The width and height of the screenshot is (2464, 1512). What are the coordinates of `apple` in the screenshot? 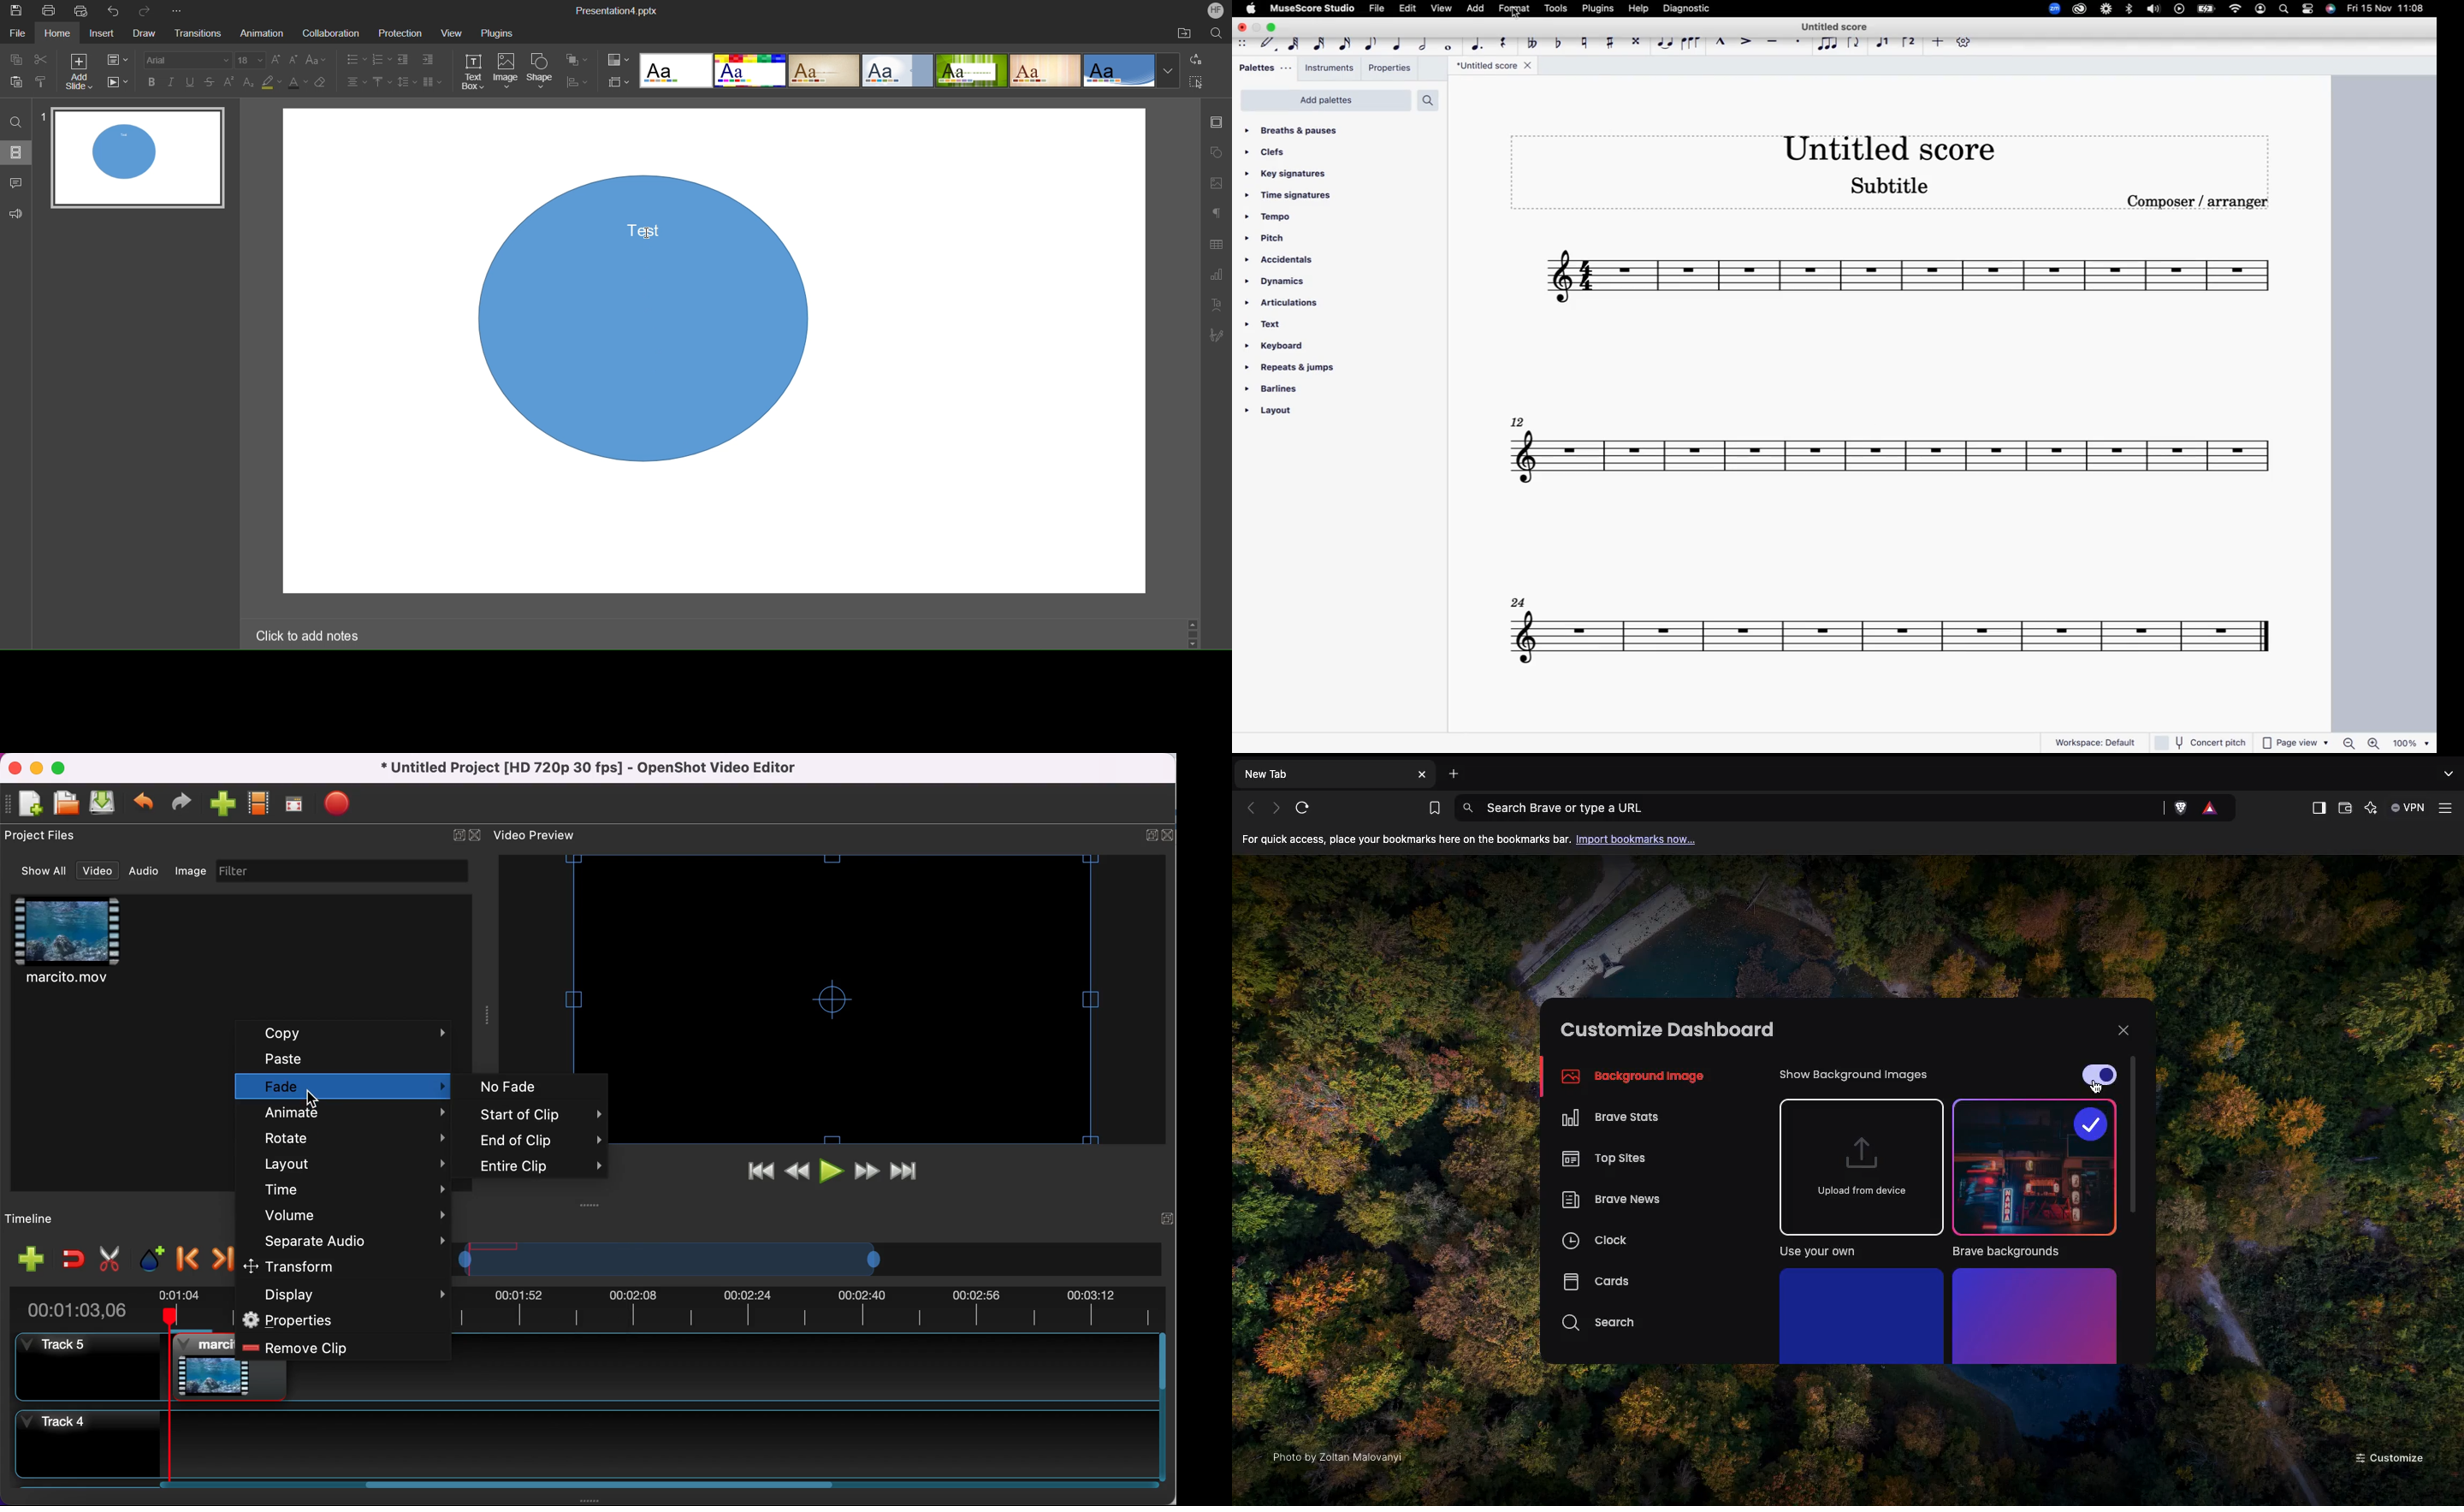 It's located at (1251, 8).